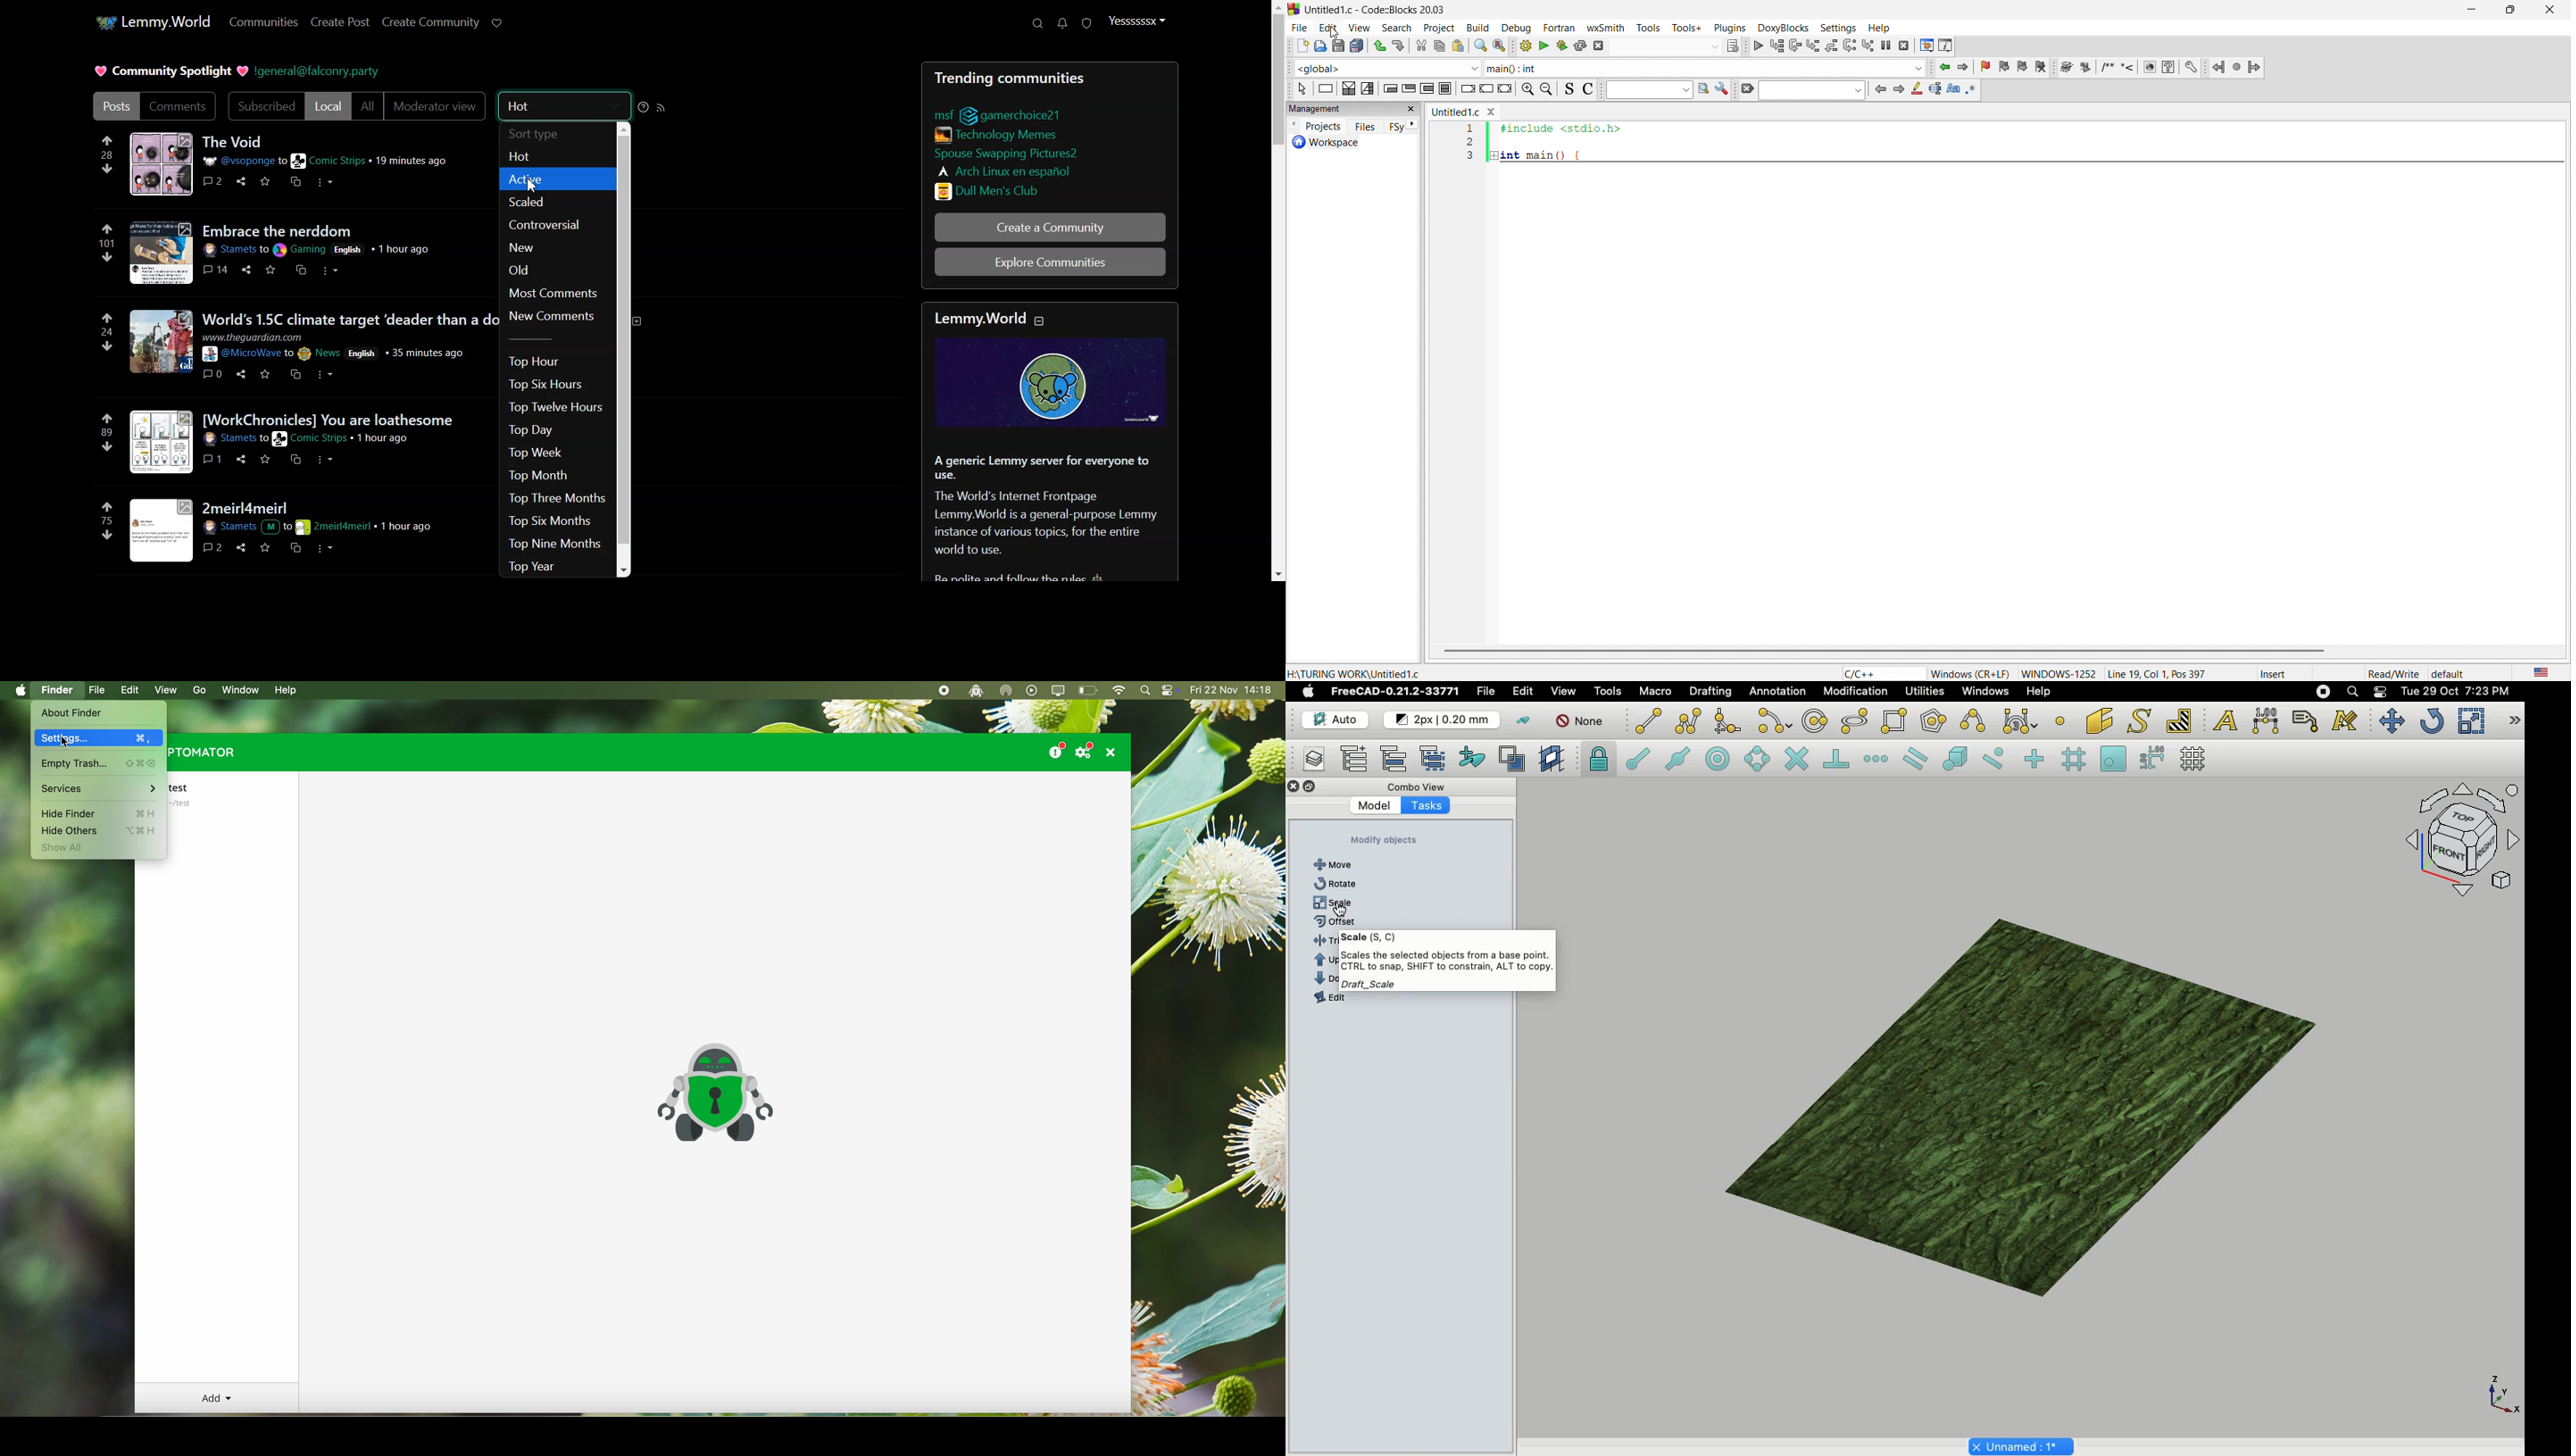 This screenshot has height=1456, width=2576. What do you see at coordinates (171, 72) in the screenshot?
I see `Text` at bounding box center [171, 72].